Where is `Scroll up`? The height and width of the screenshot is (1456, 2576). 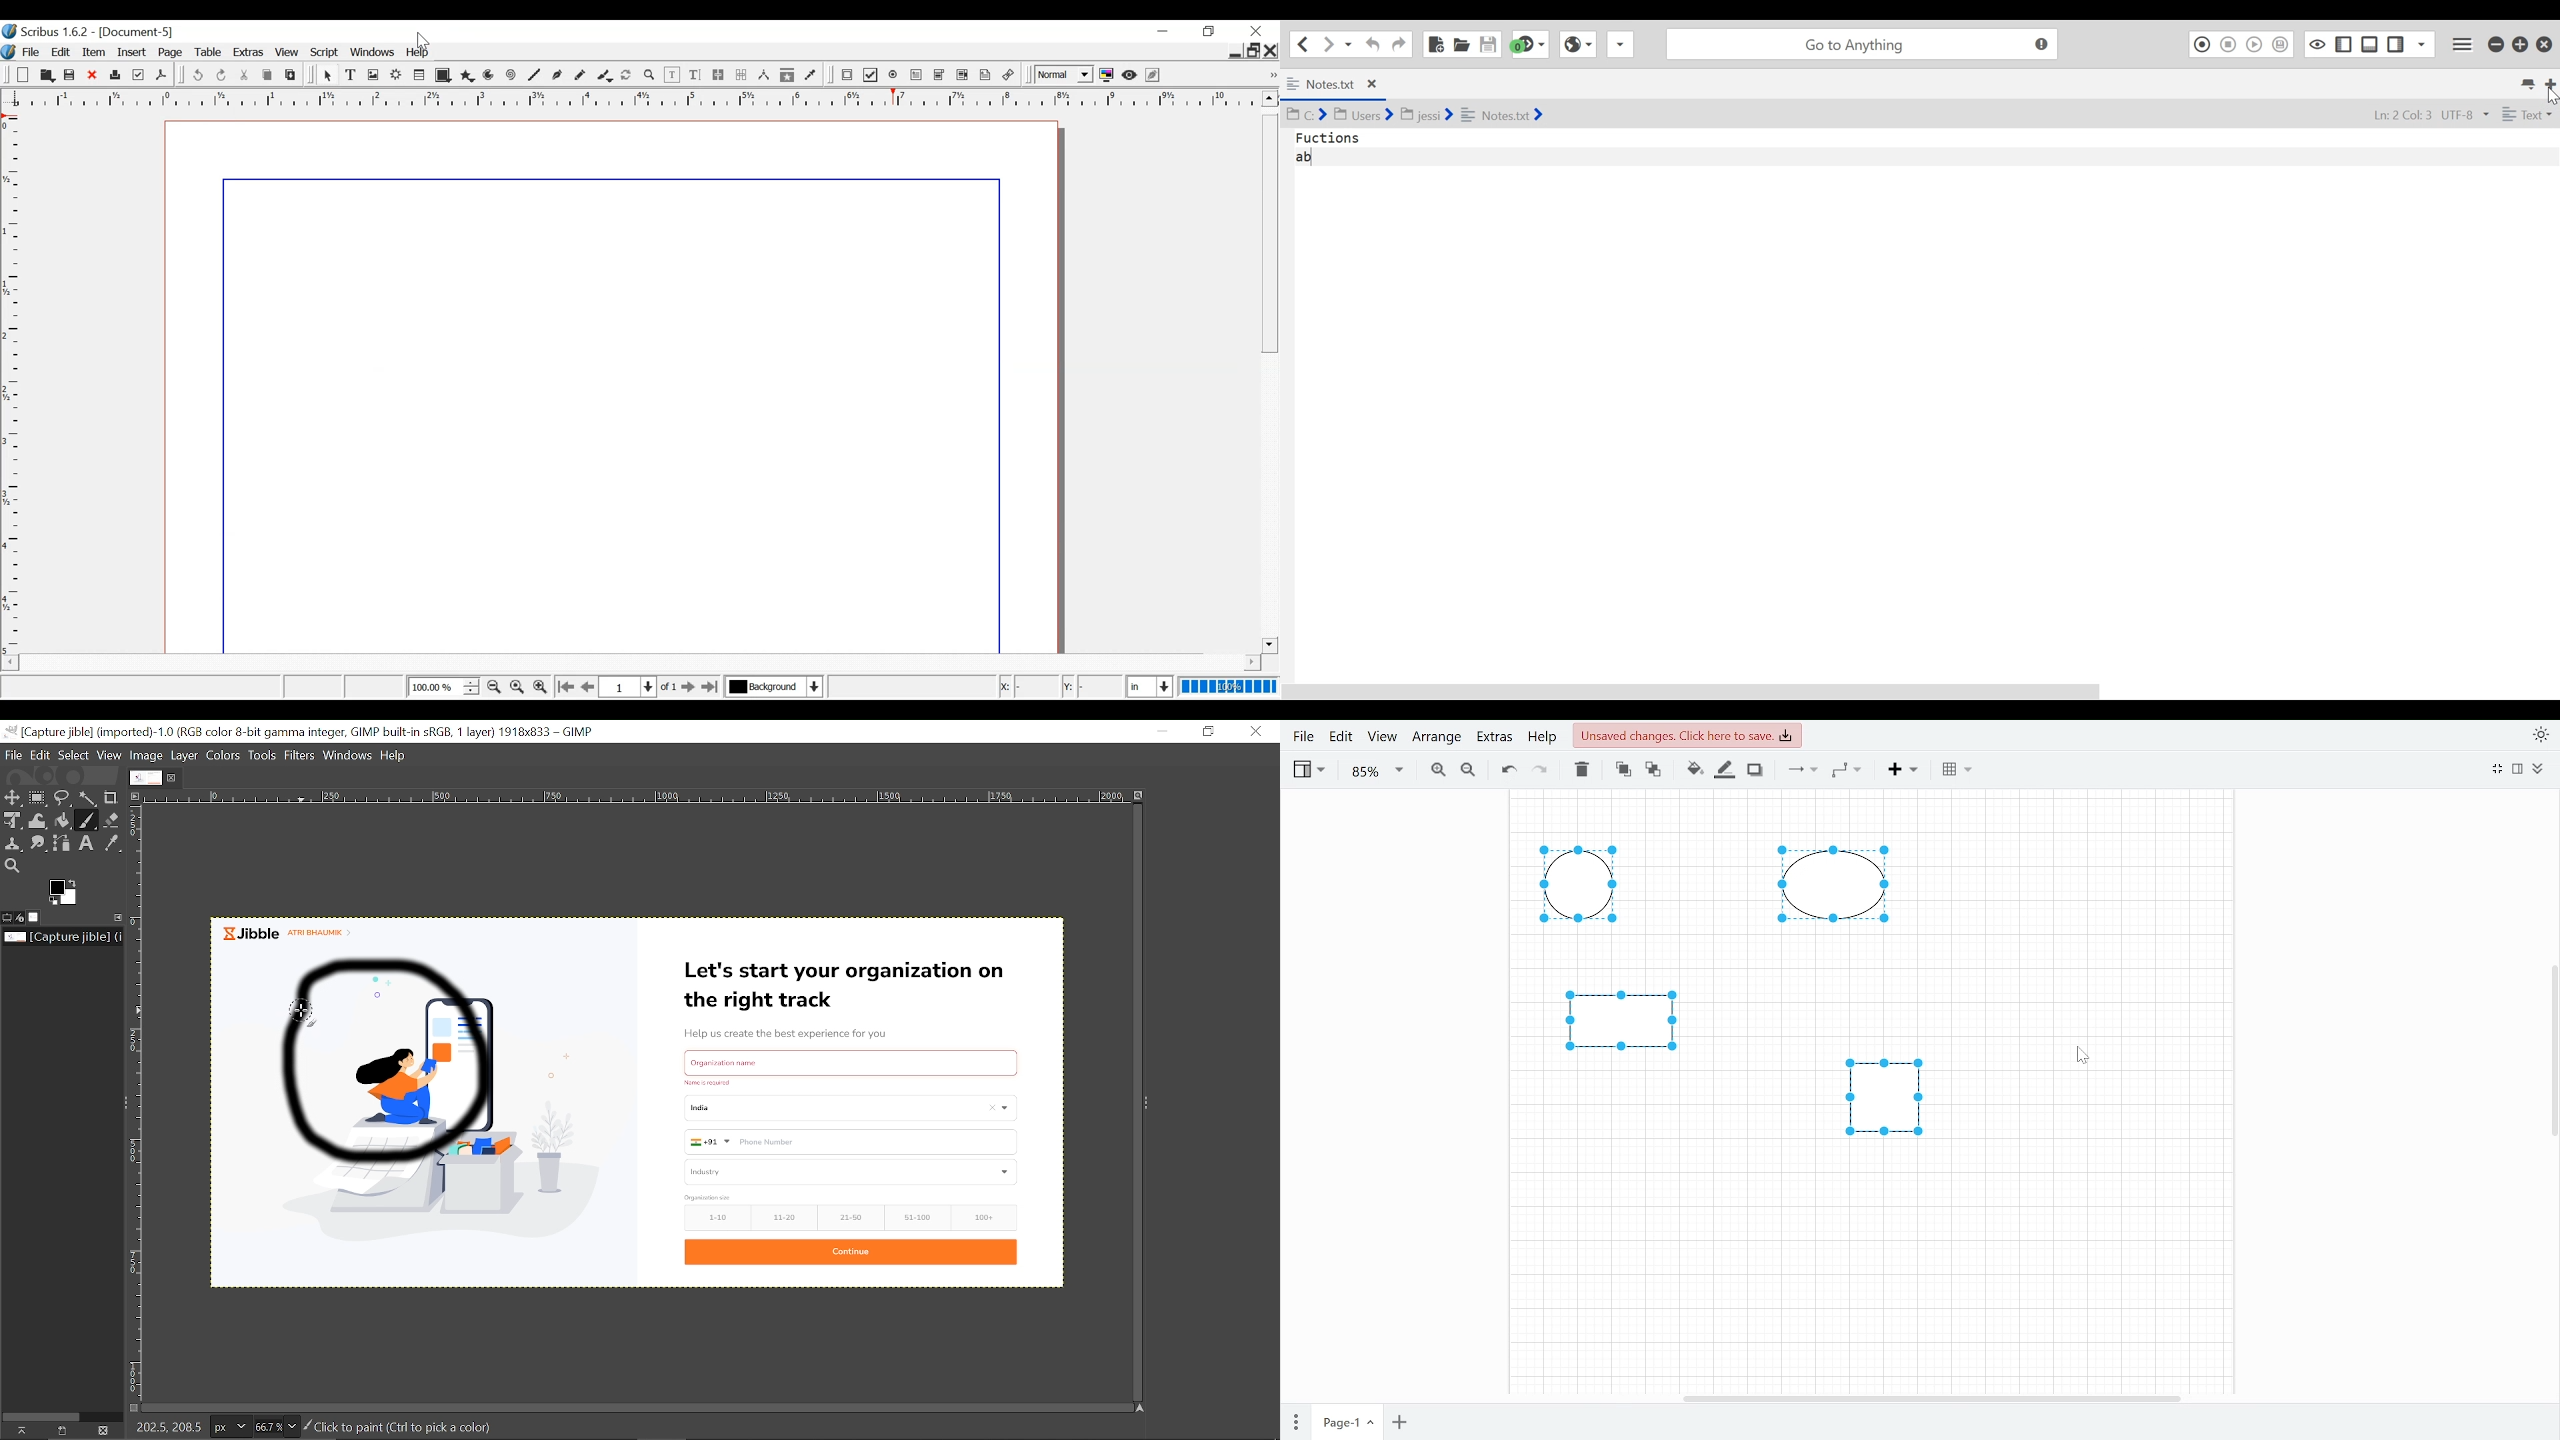
Scroll up is located at coordinates (1269, 98).